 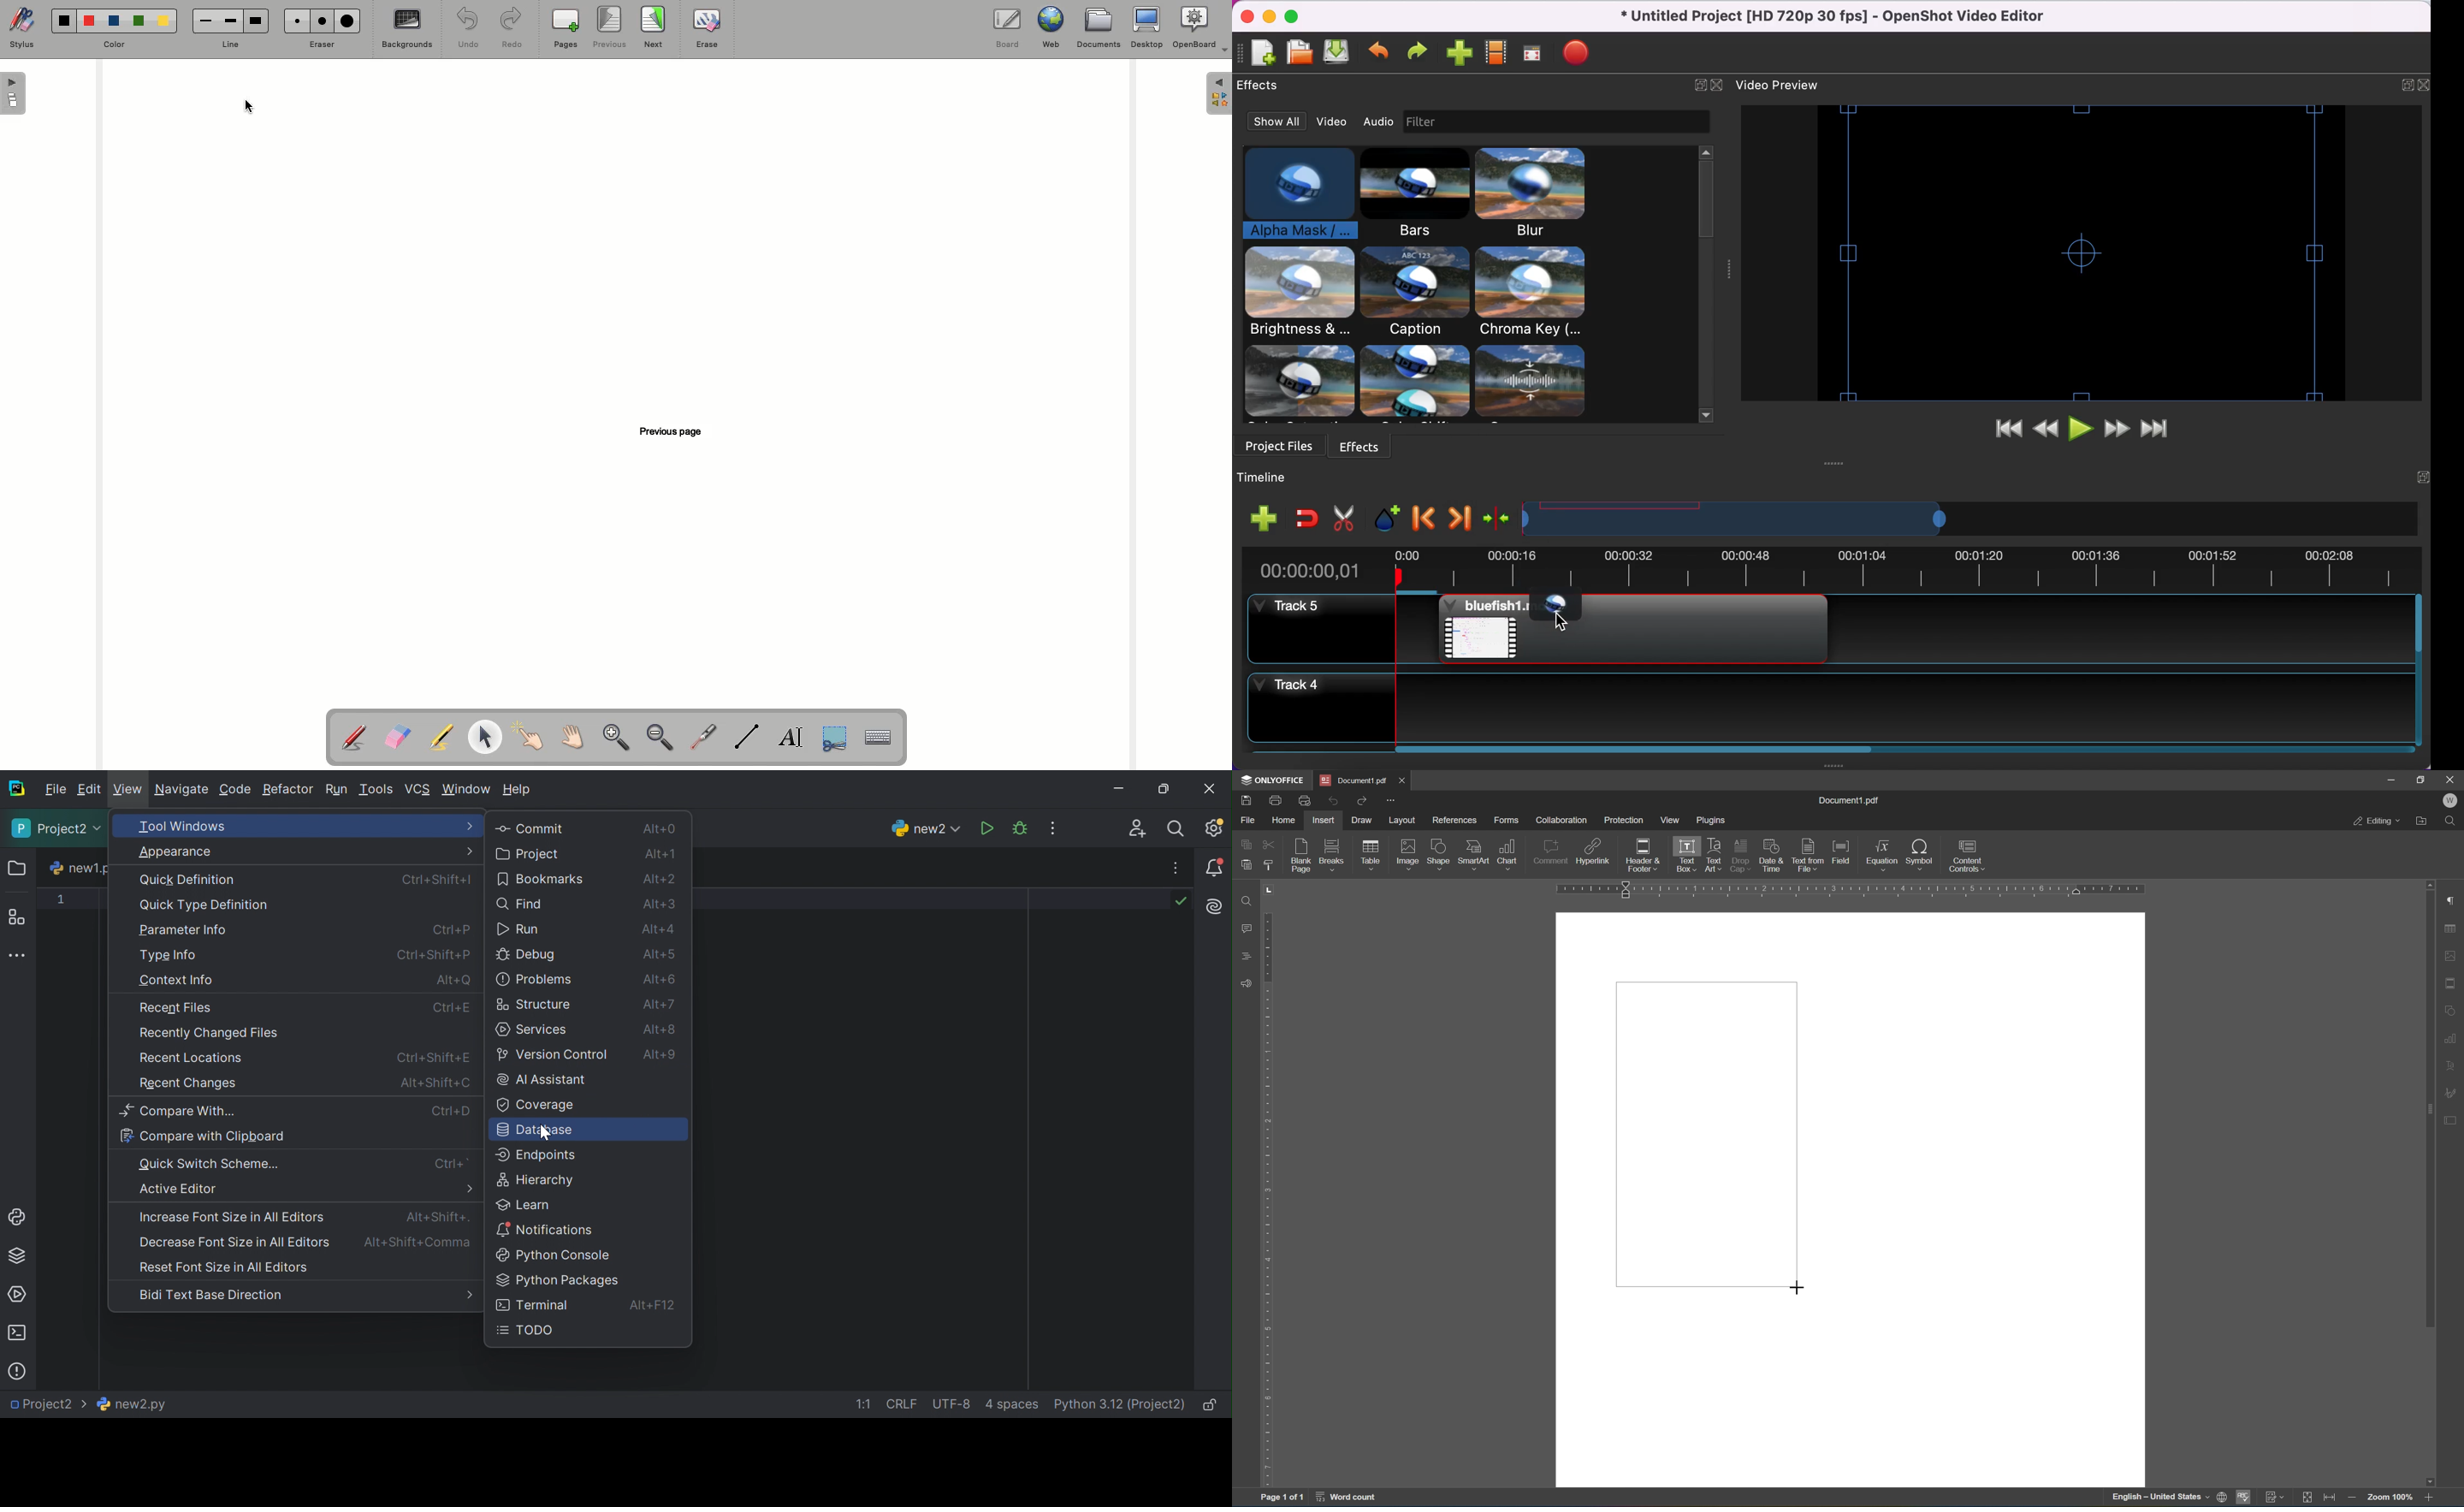 I want to click on export video, so click(x=1579, y=55).